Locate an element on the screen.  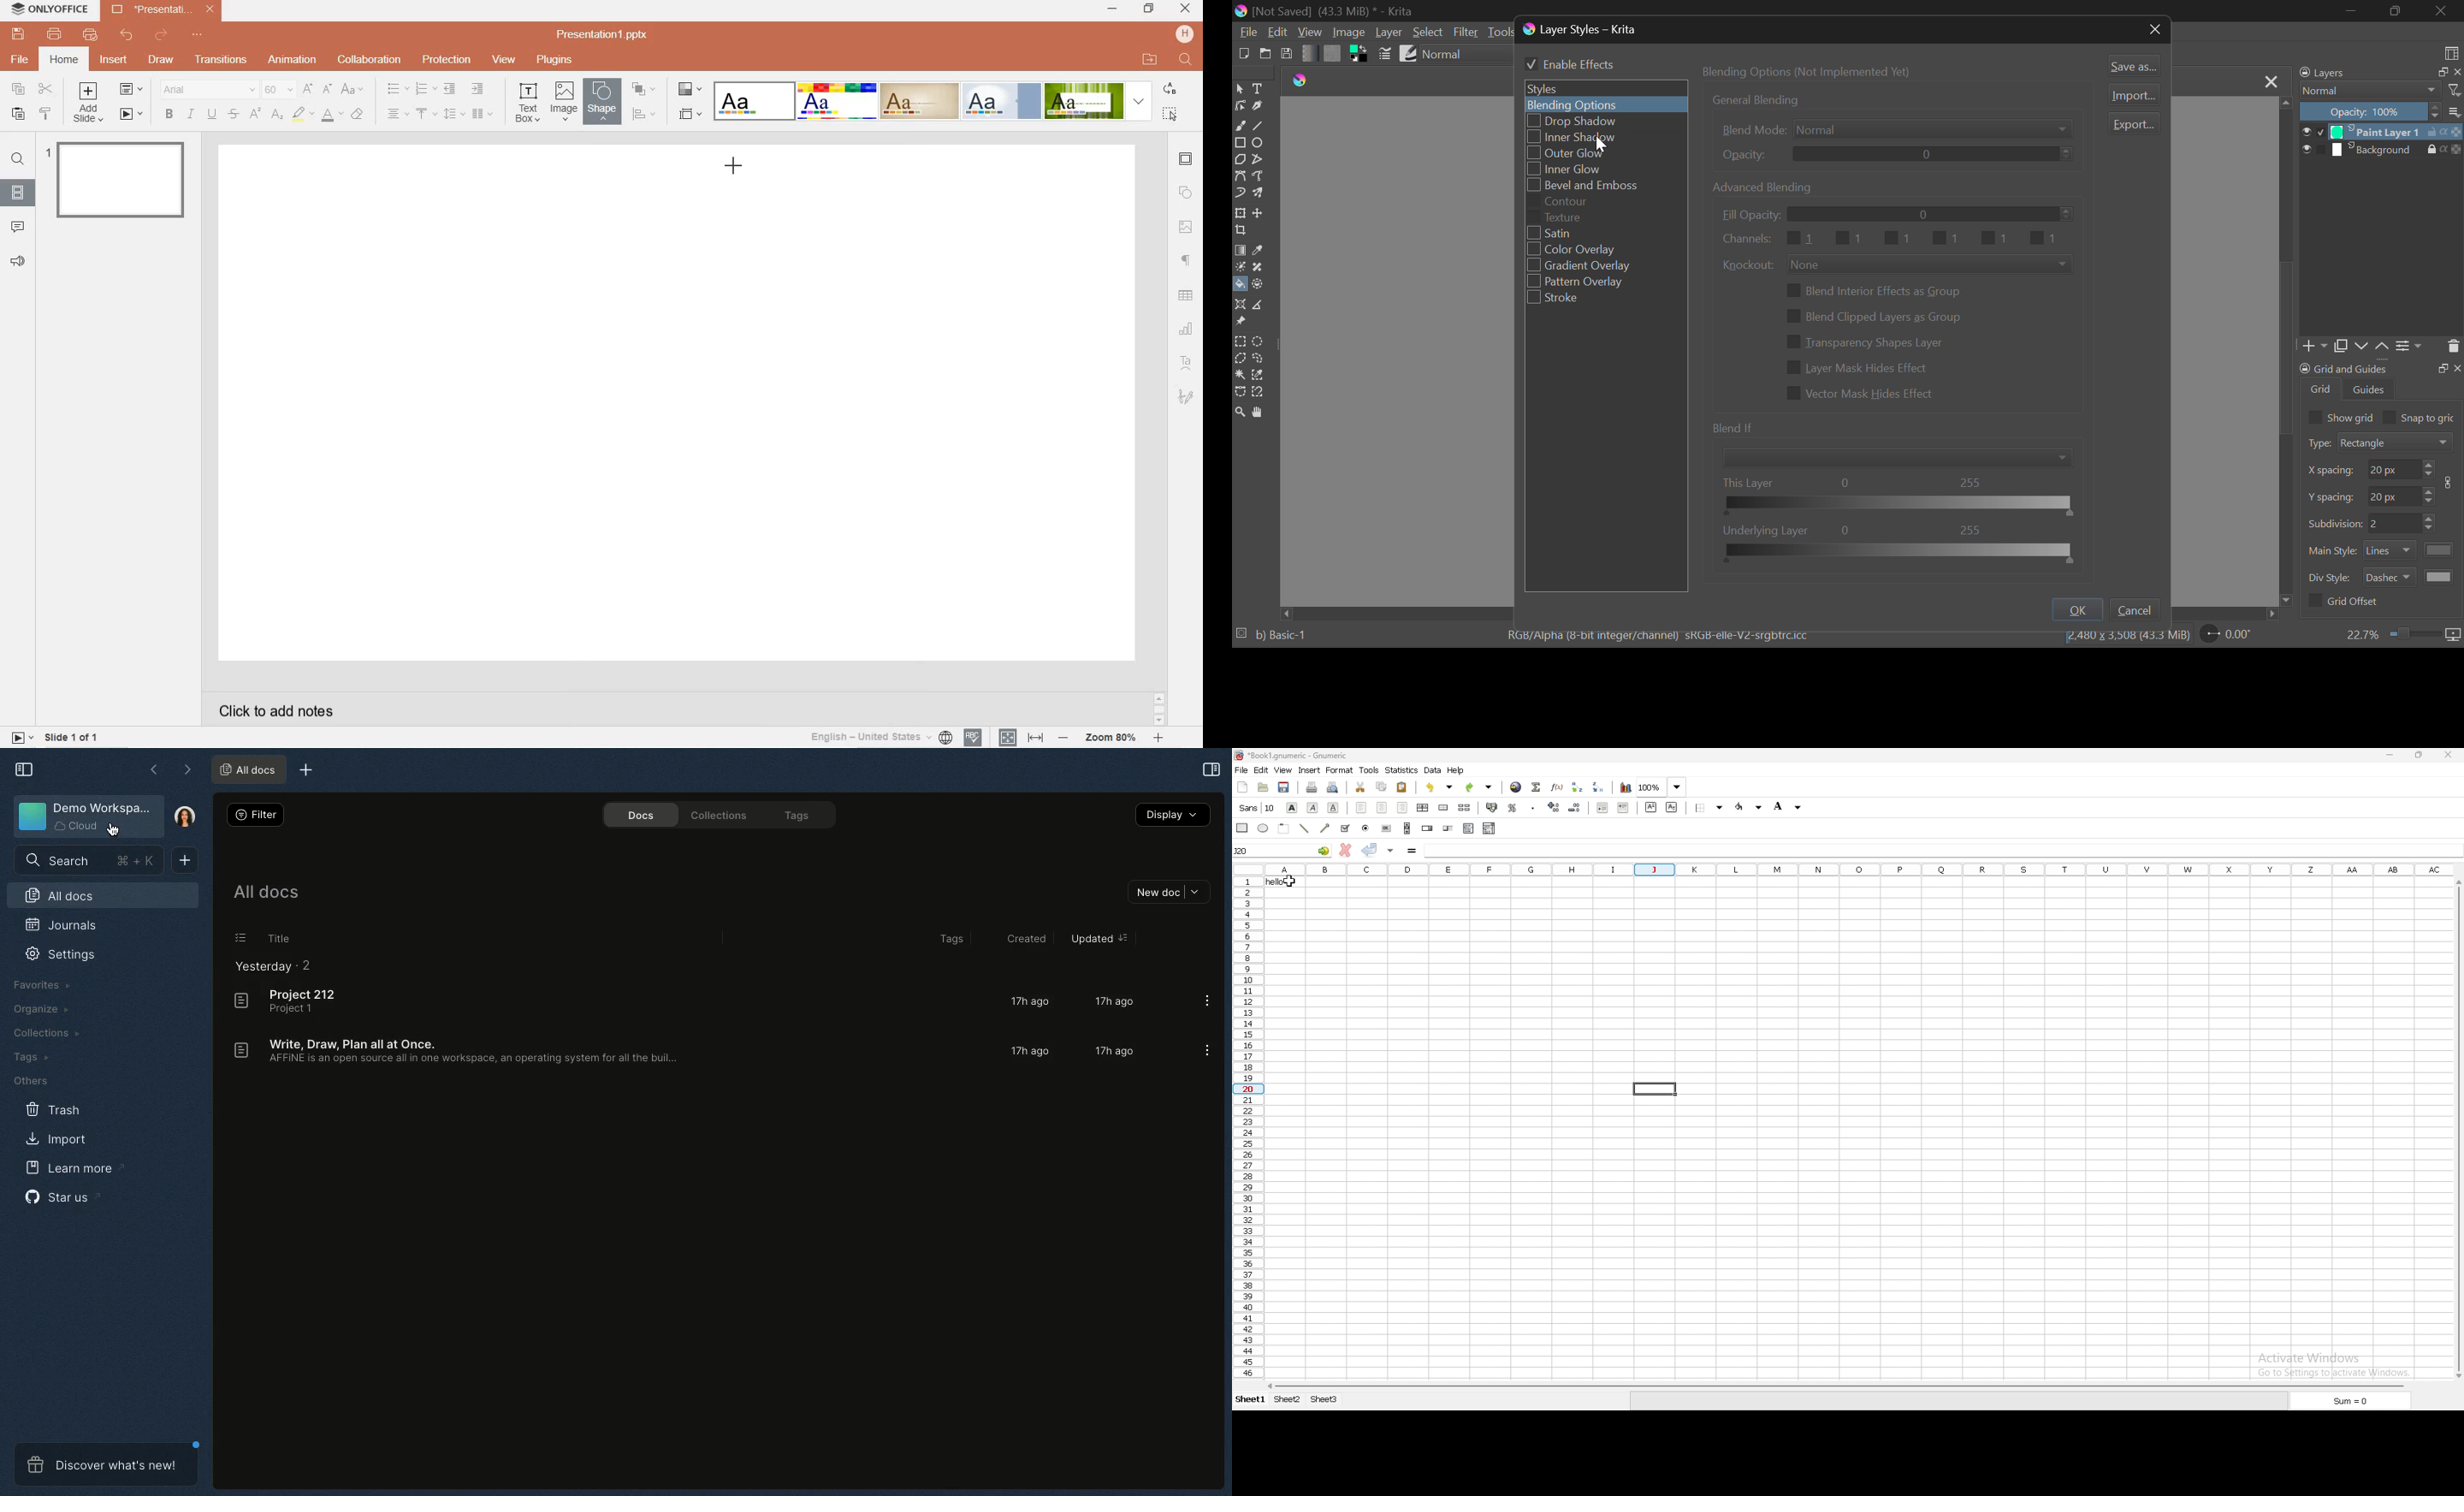
Bevel and Emboss is located at coordinates (1593, 186).